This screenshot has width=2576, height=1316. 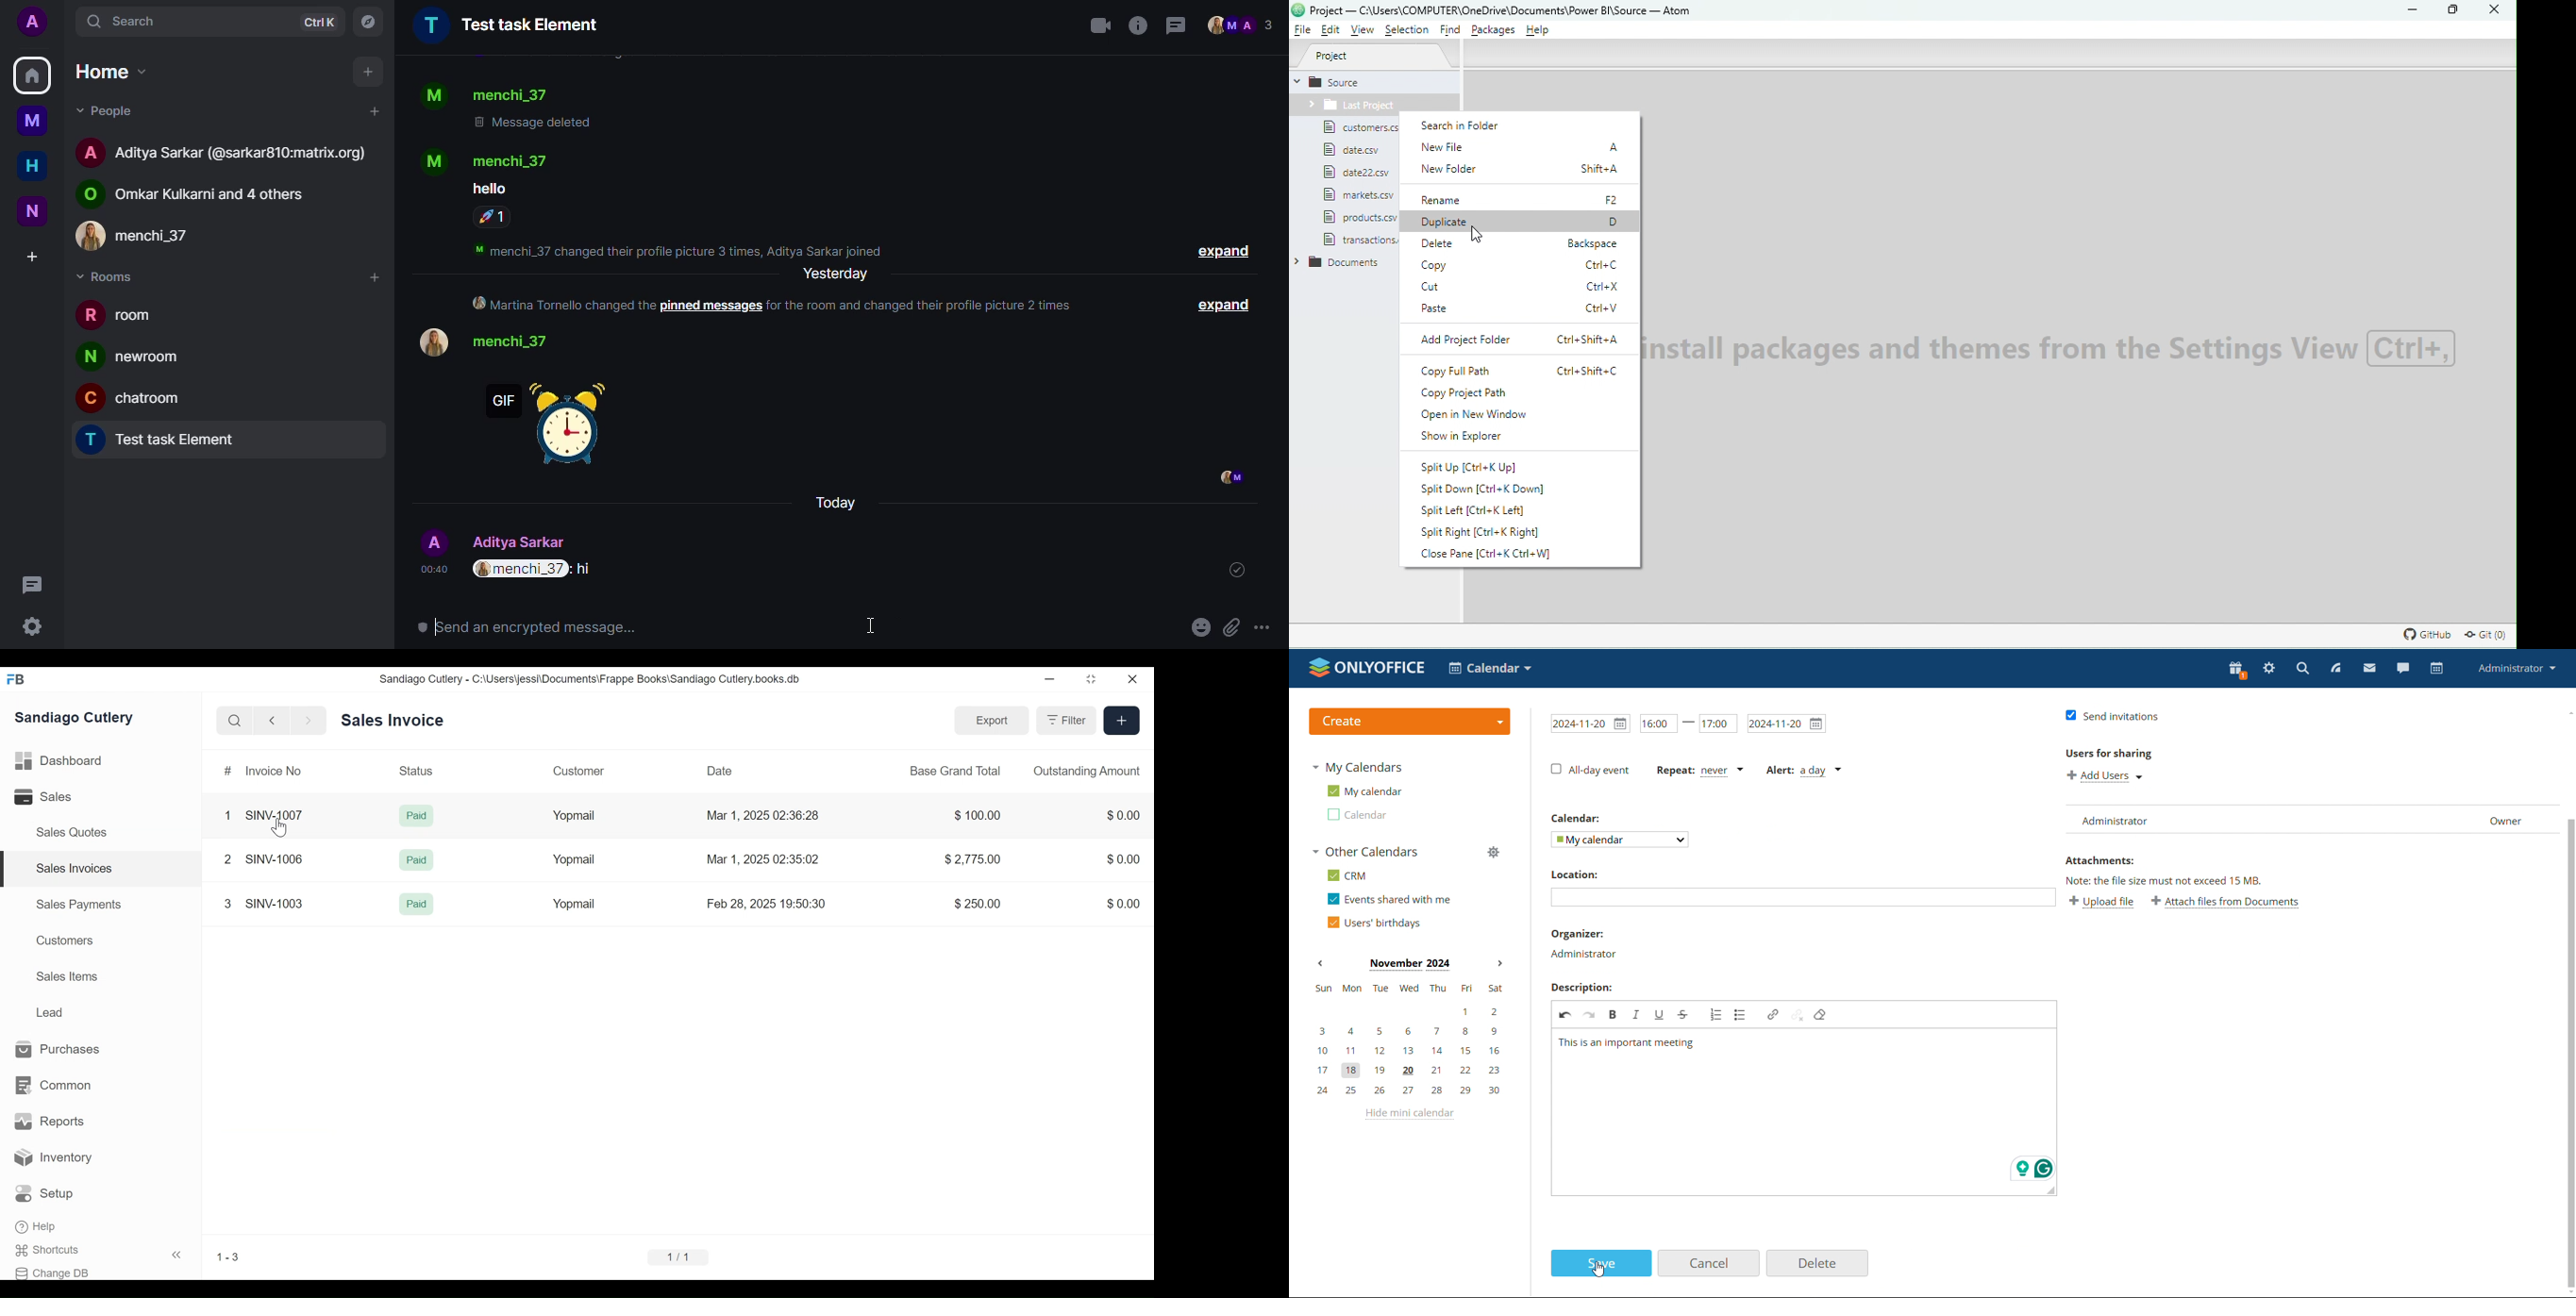 What do you see at coordinates (30, 258) in the screenshot?
I see `create space` at bounding box center [30, 258].